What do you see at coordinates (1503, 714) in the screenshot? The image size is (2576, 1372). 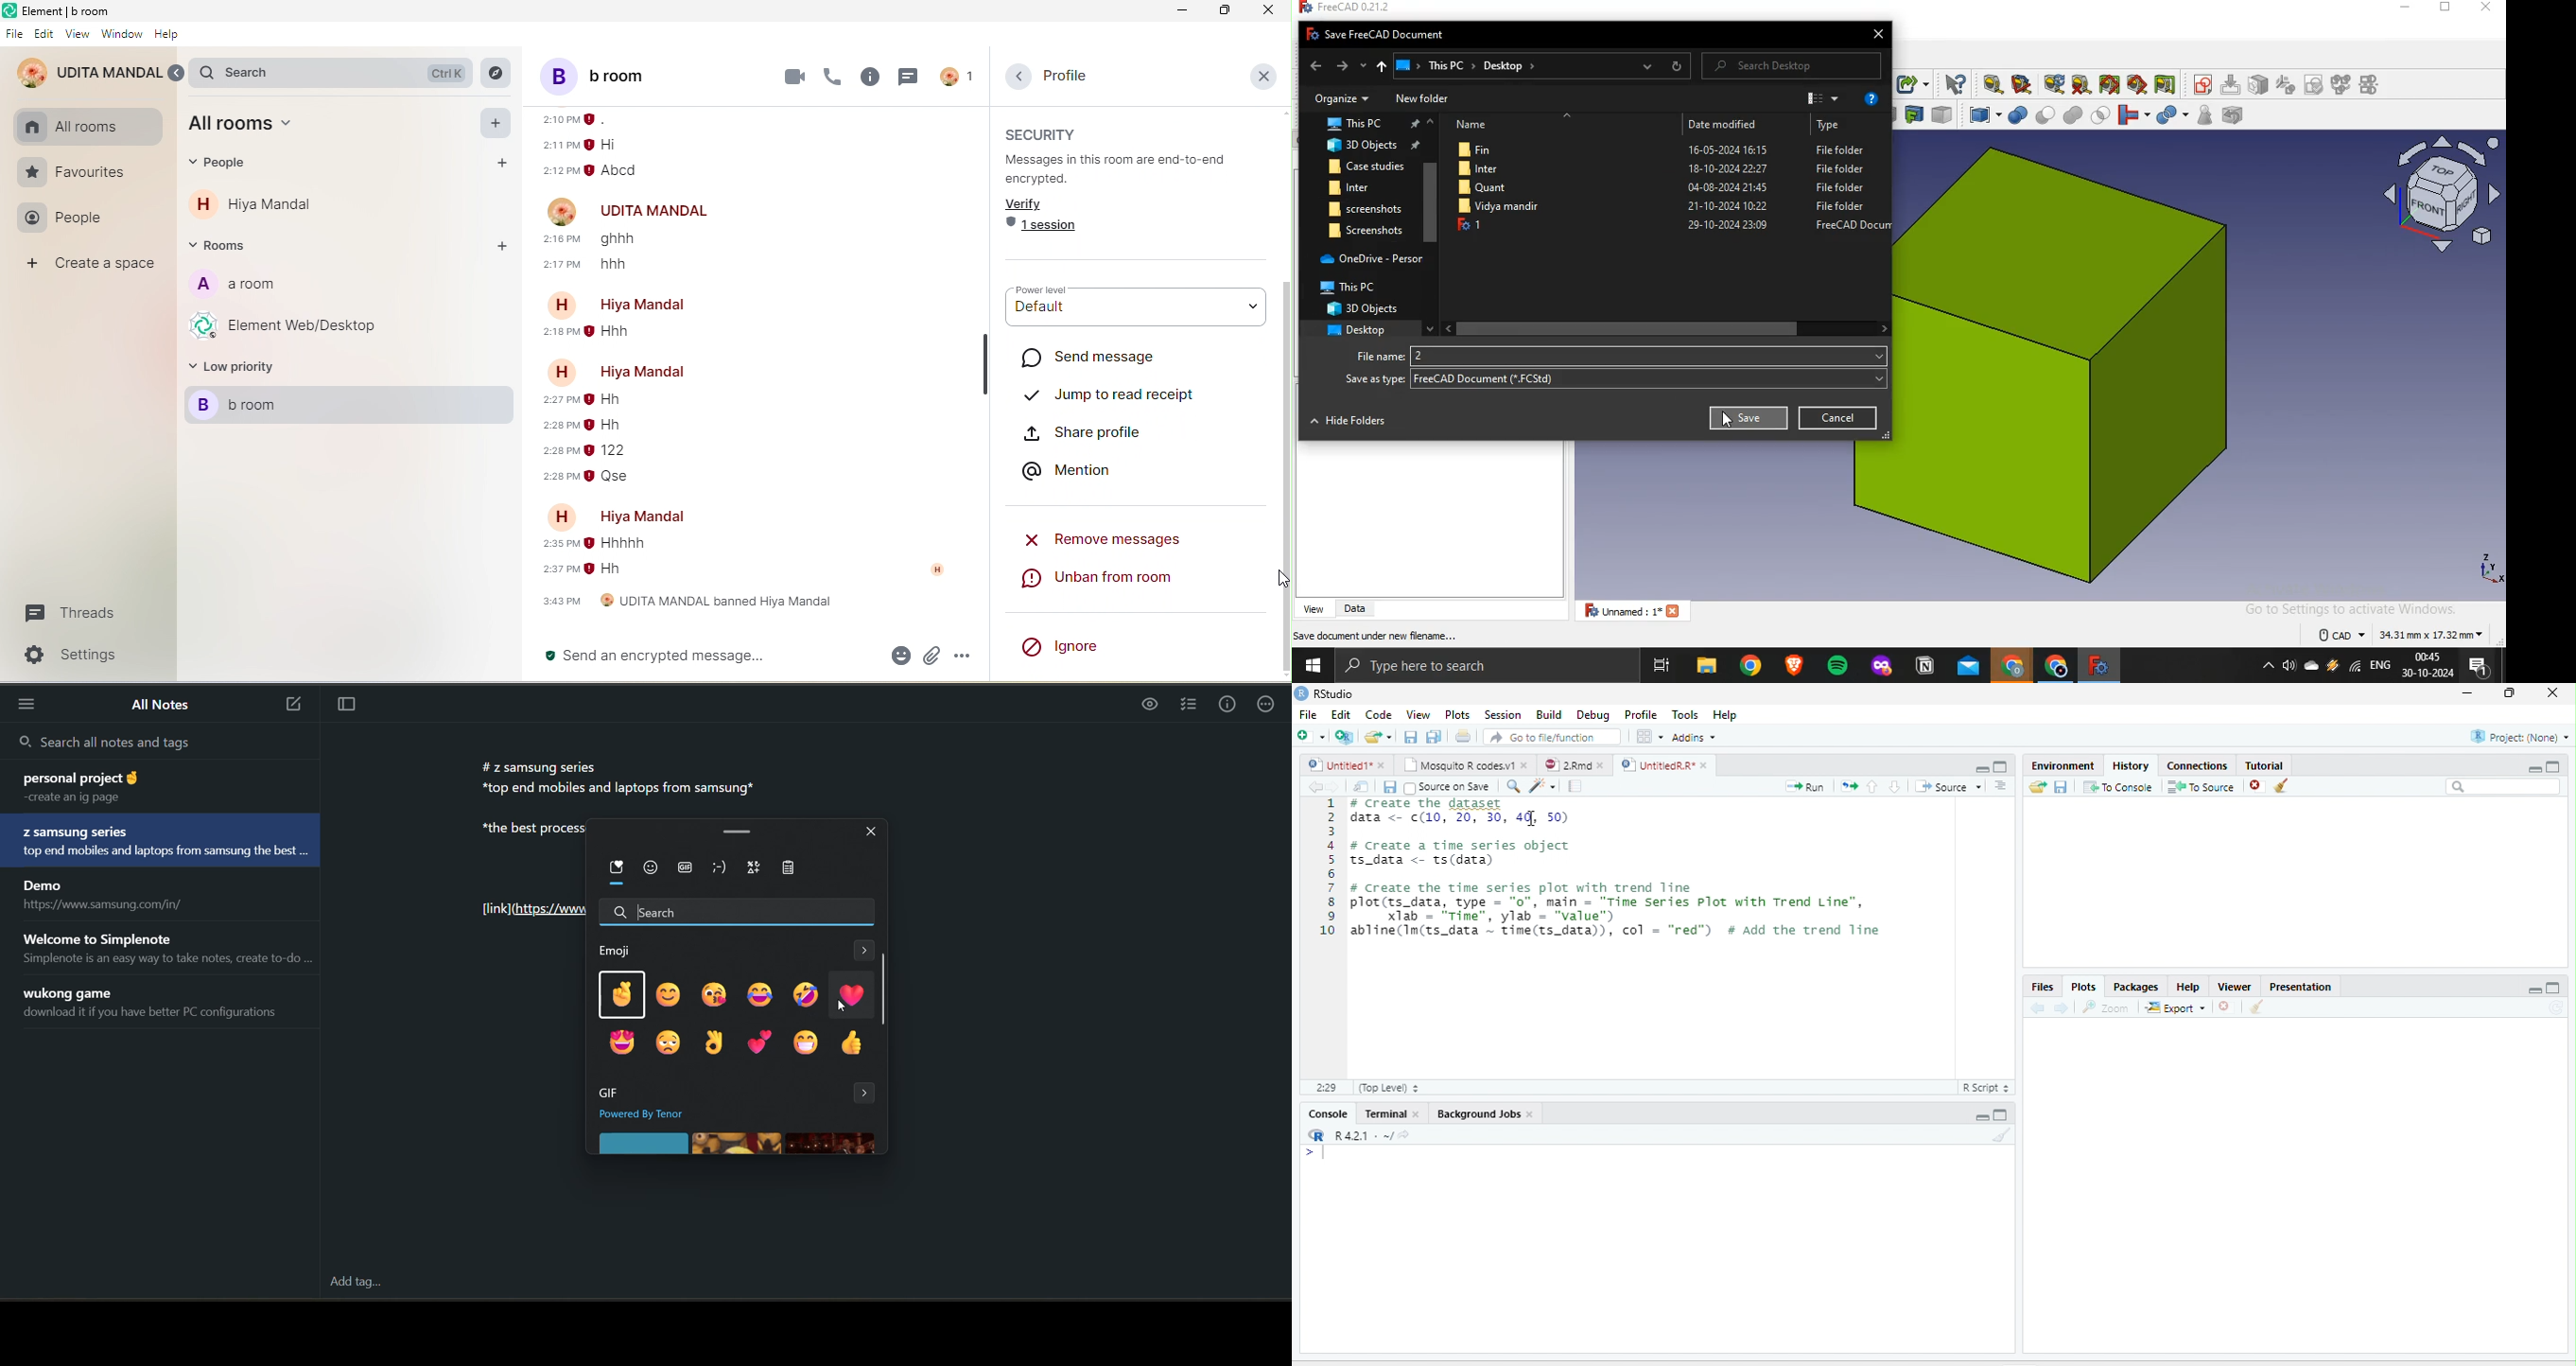 I see `Session` at bounding box center [1503, 714].